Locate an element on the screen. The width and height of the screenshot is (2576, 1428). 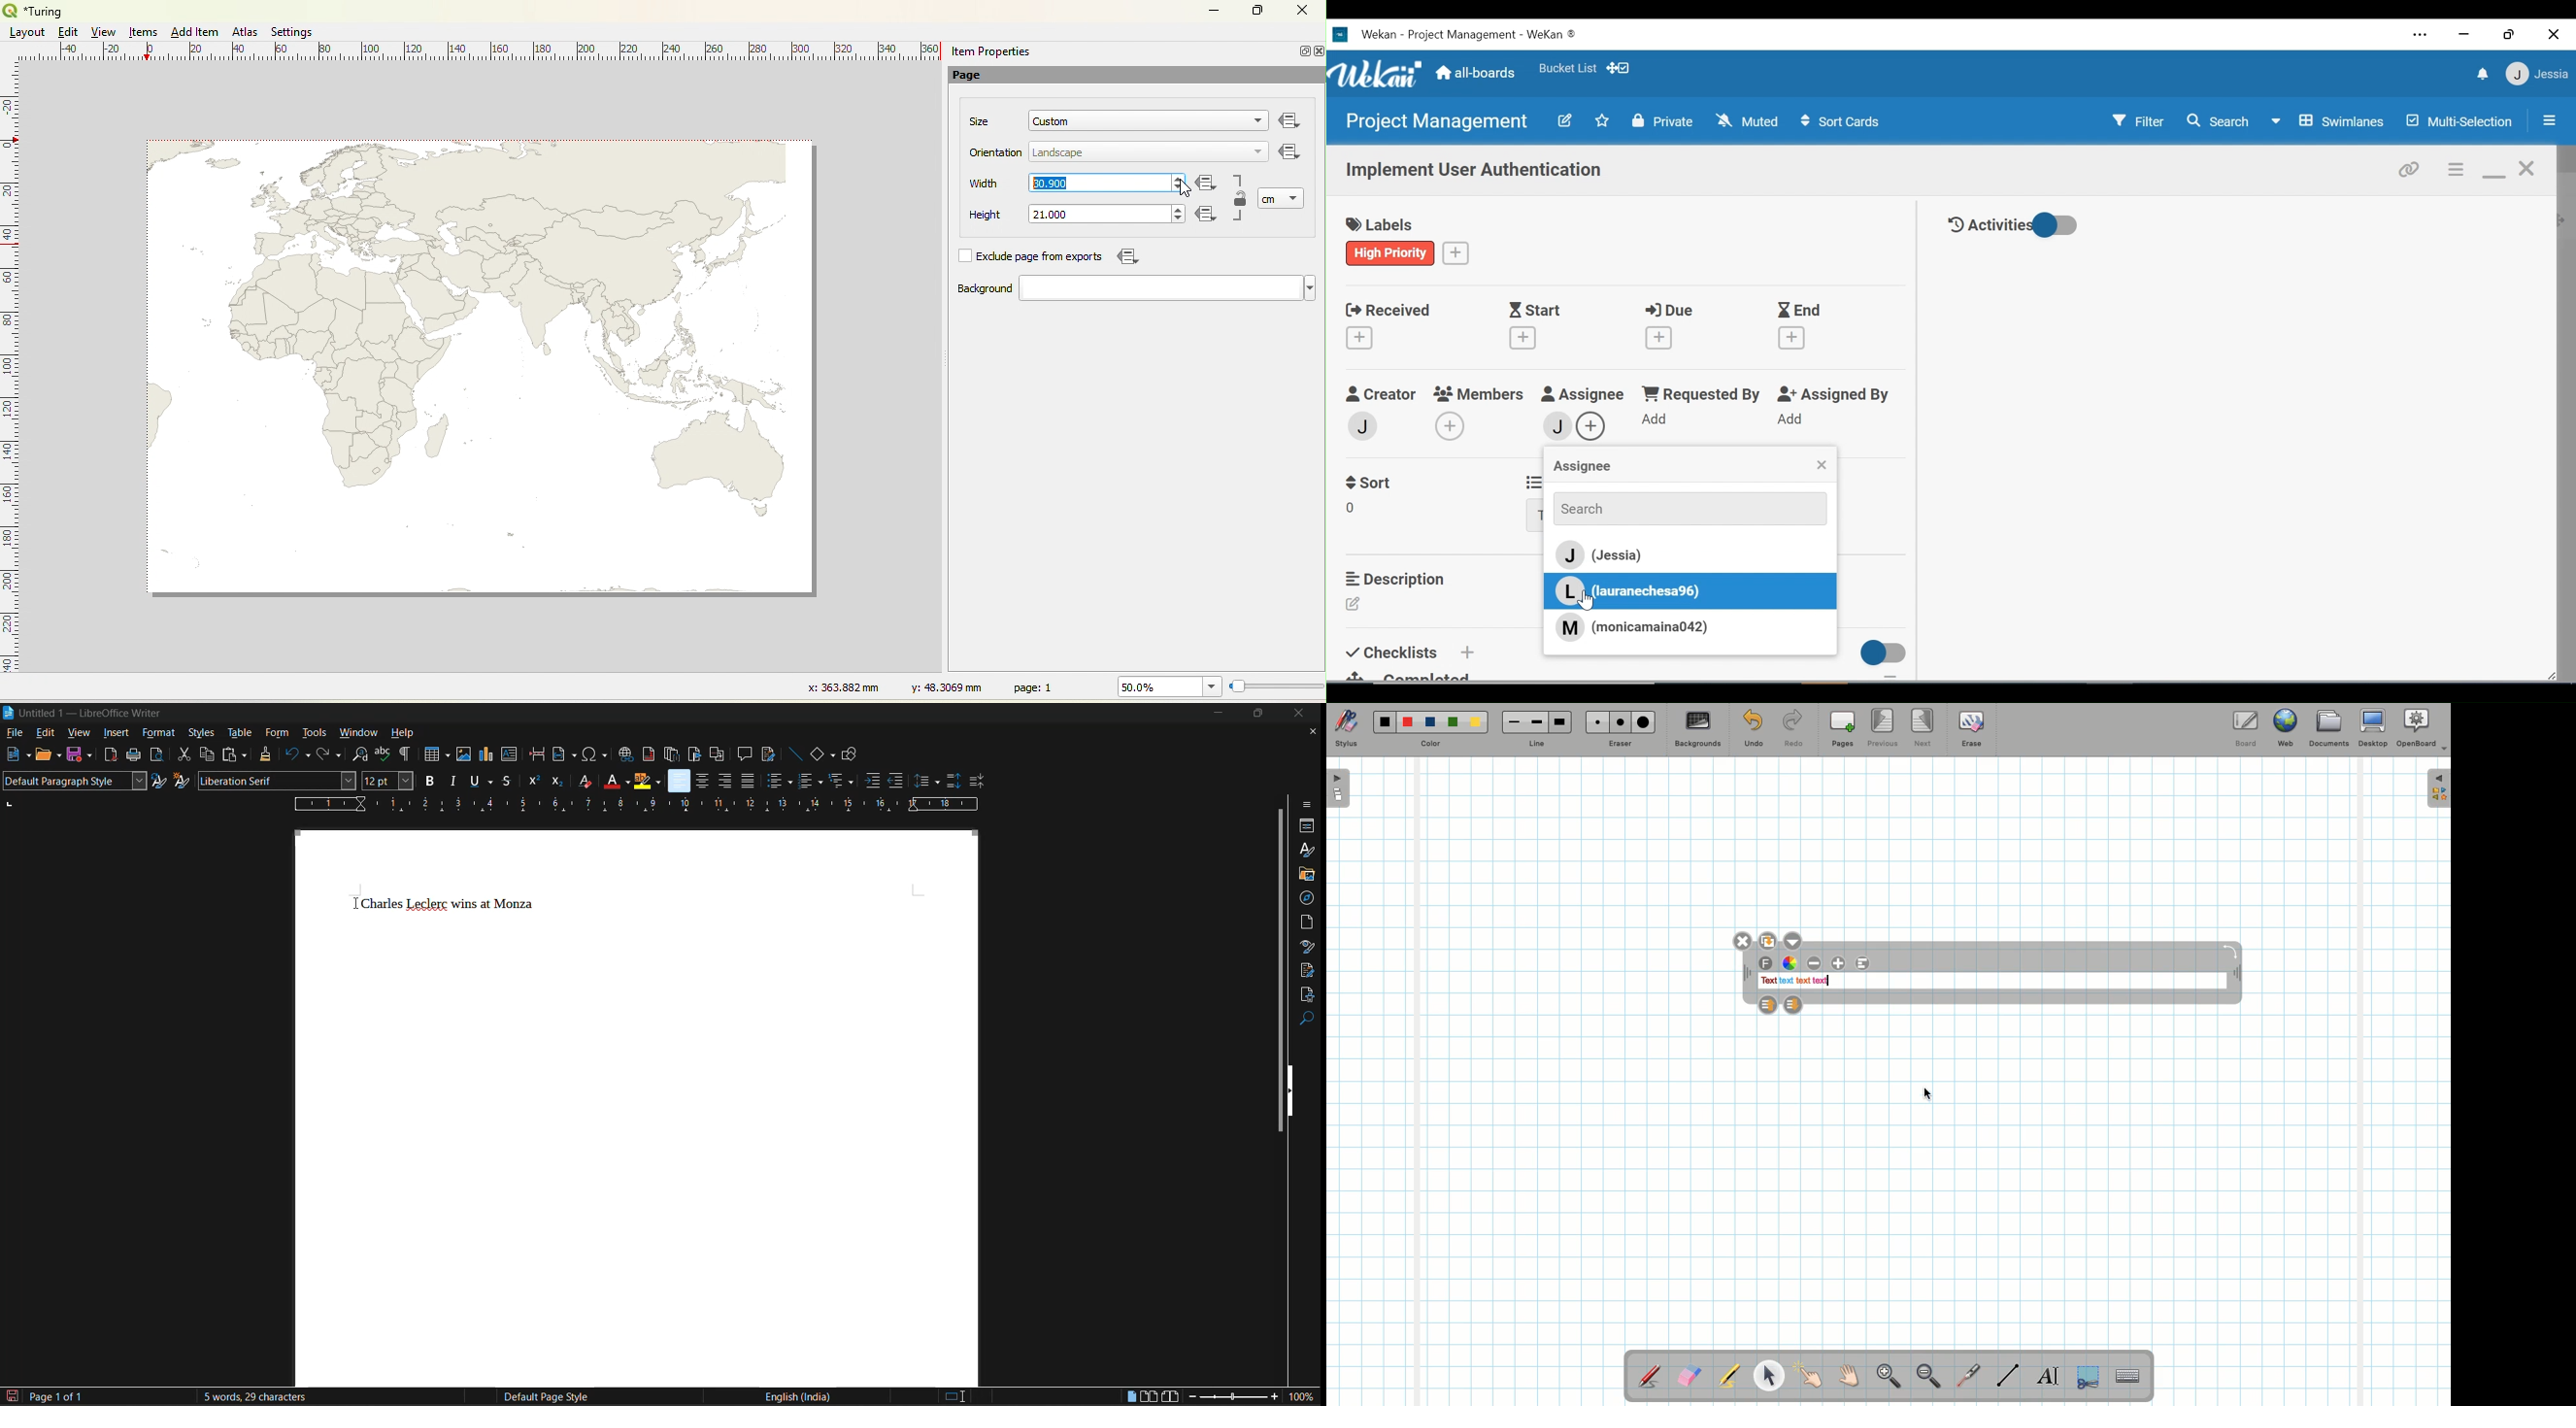
Layer down is located at coordinates (1794, 1005).